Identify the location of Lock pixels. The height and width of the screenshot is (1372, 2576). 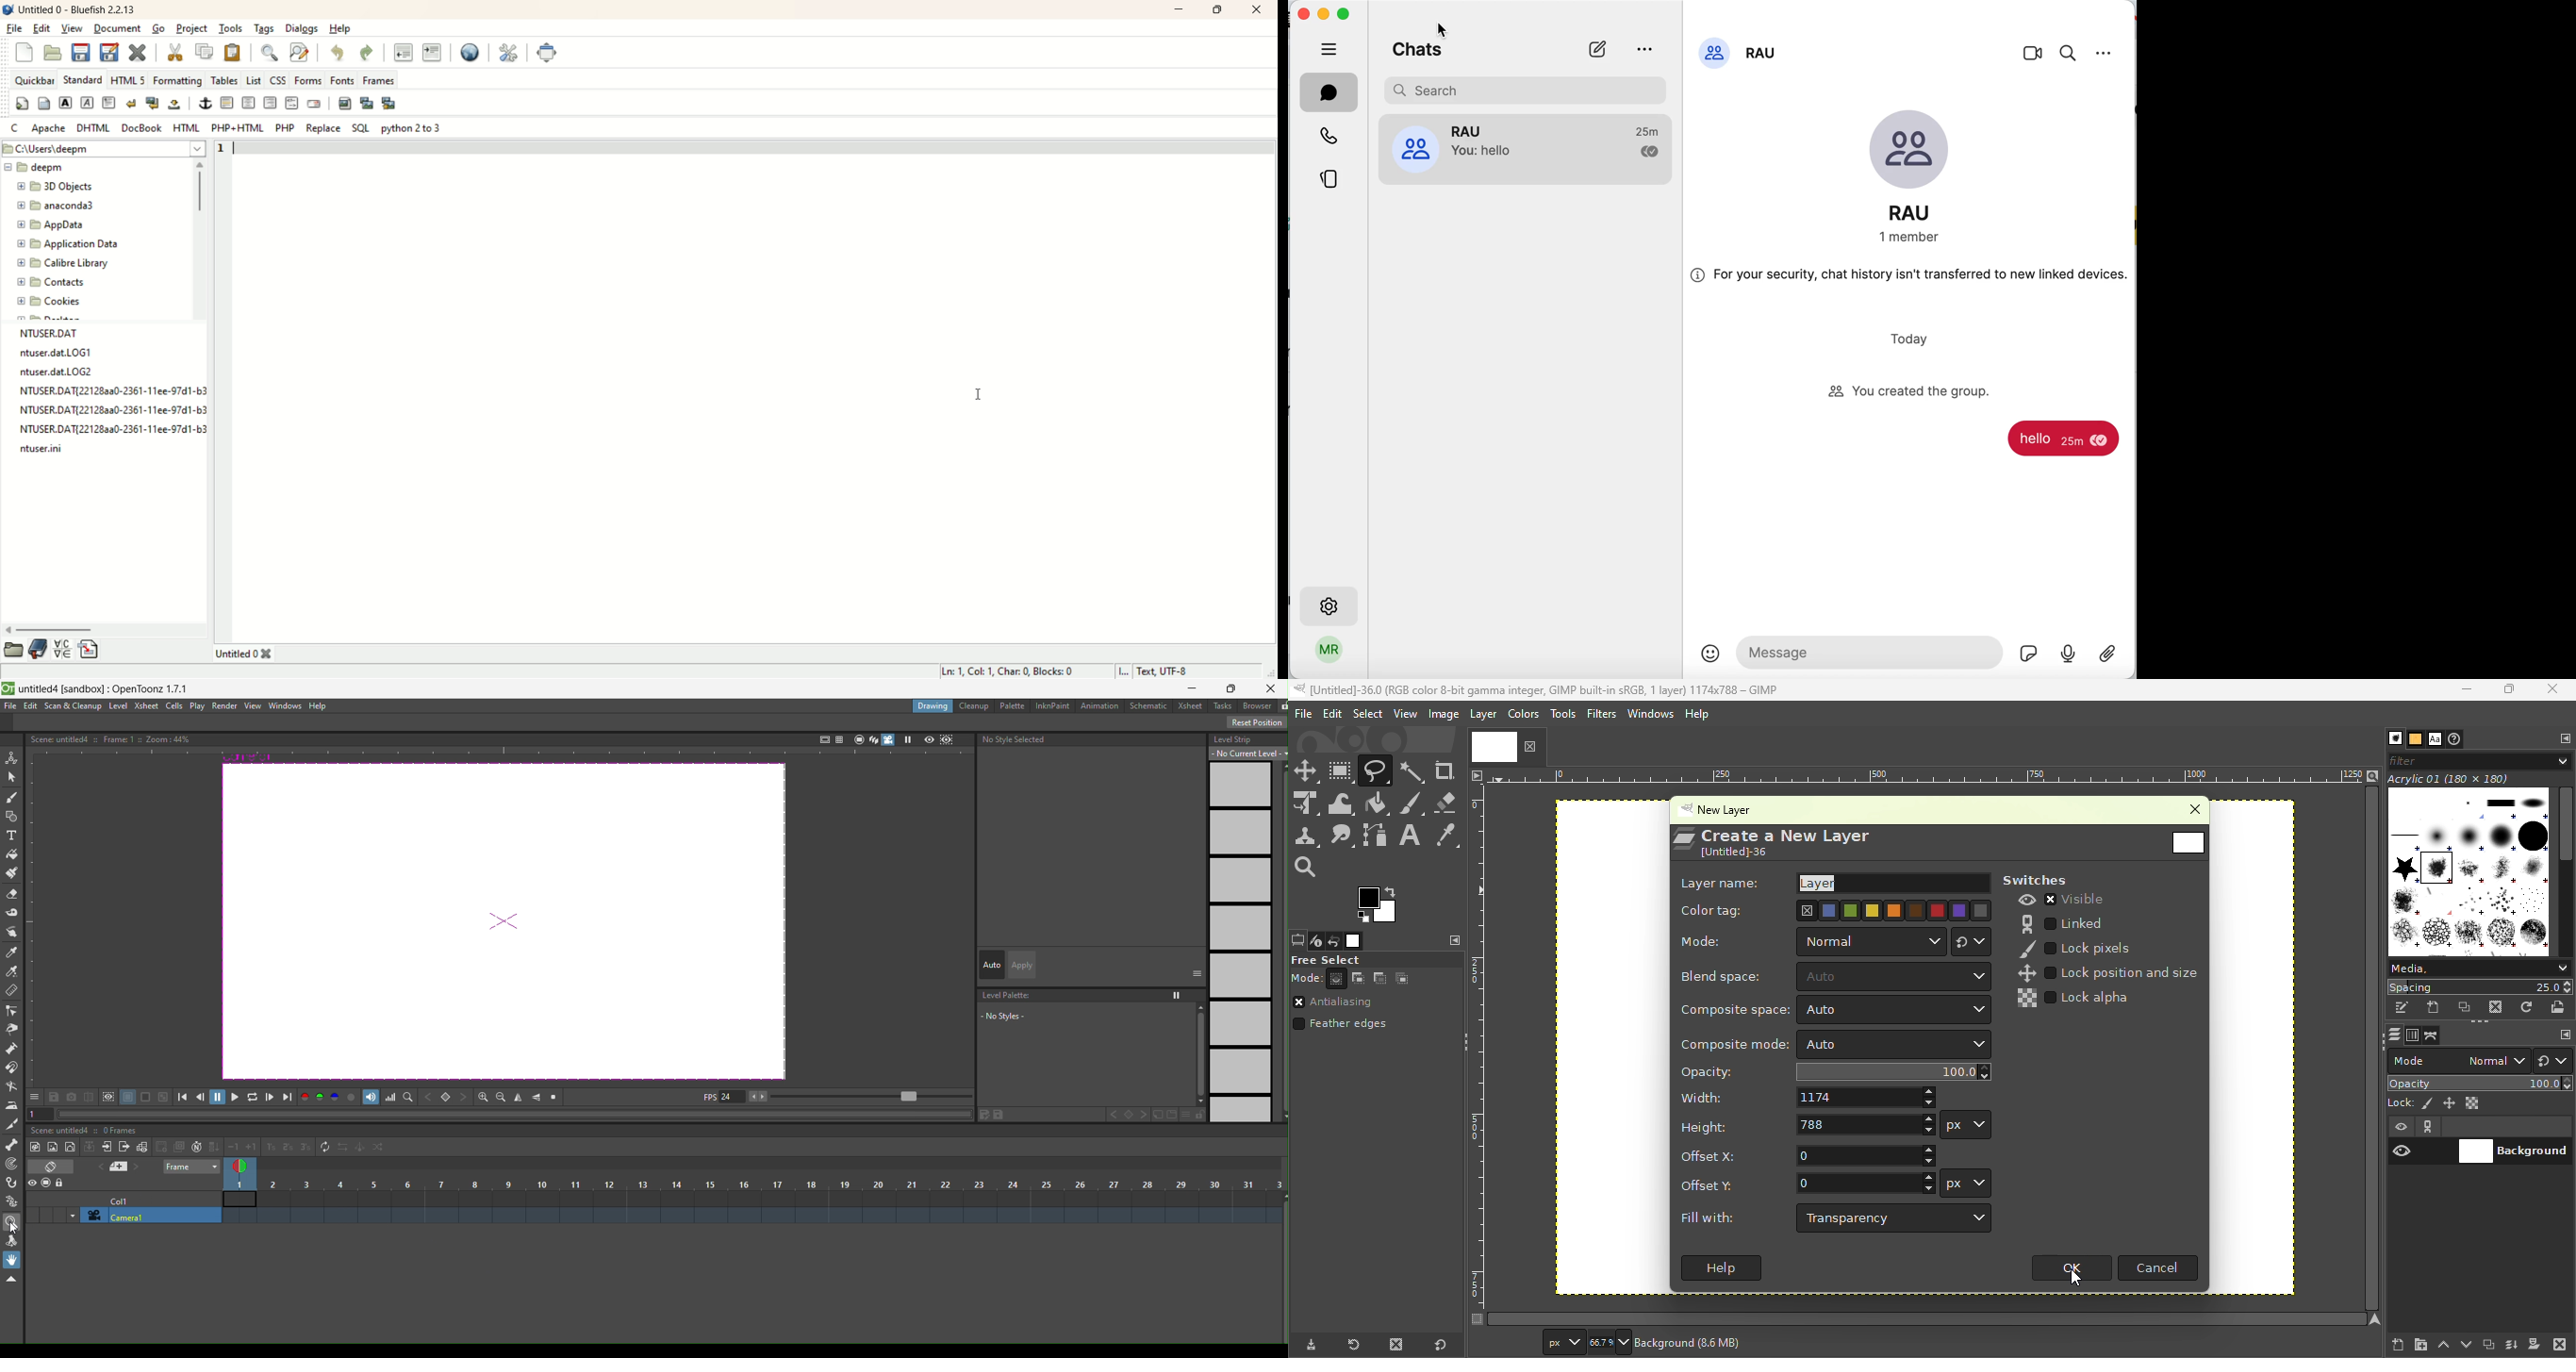
(2410, 1102).